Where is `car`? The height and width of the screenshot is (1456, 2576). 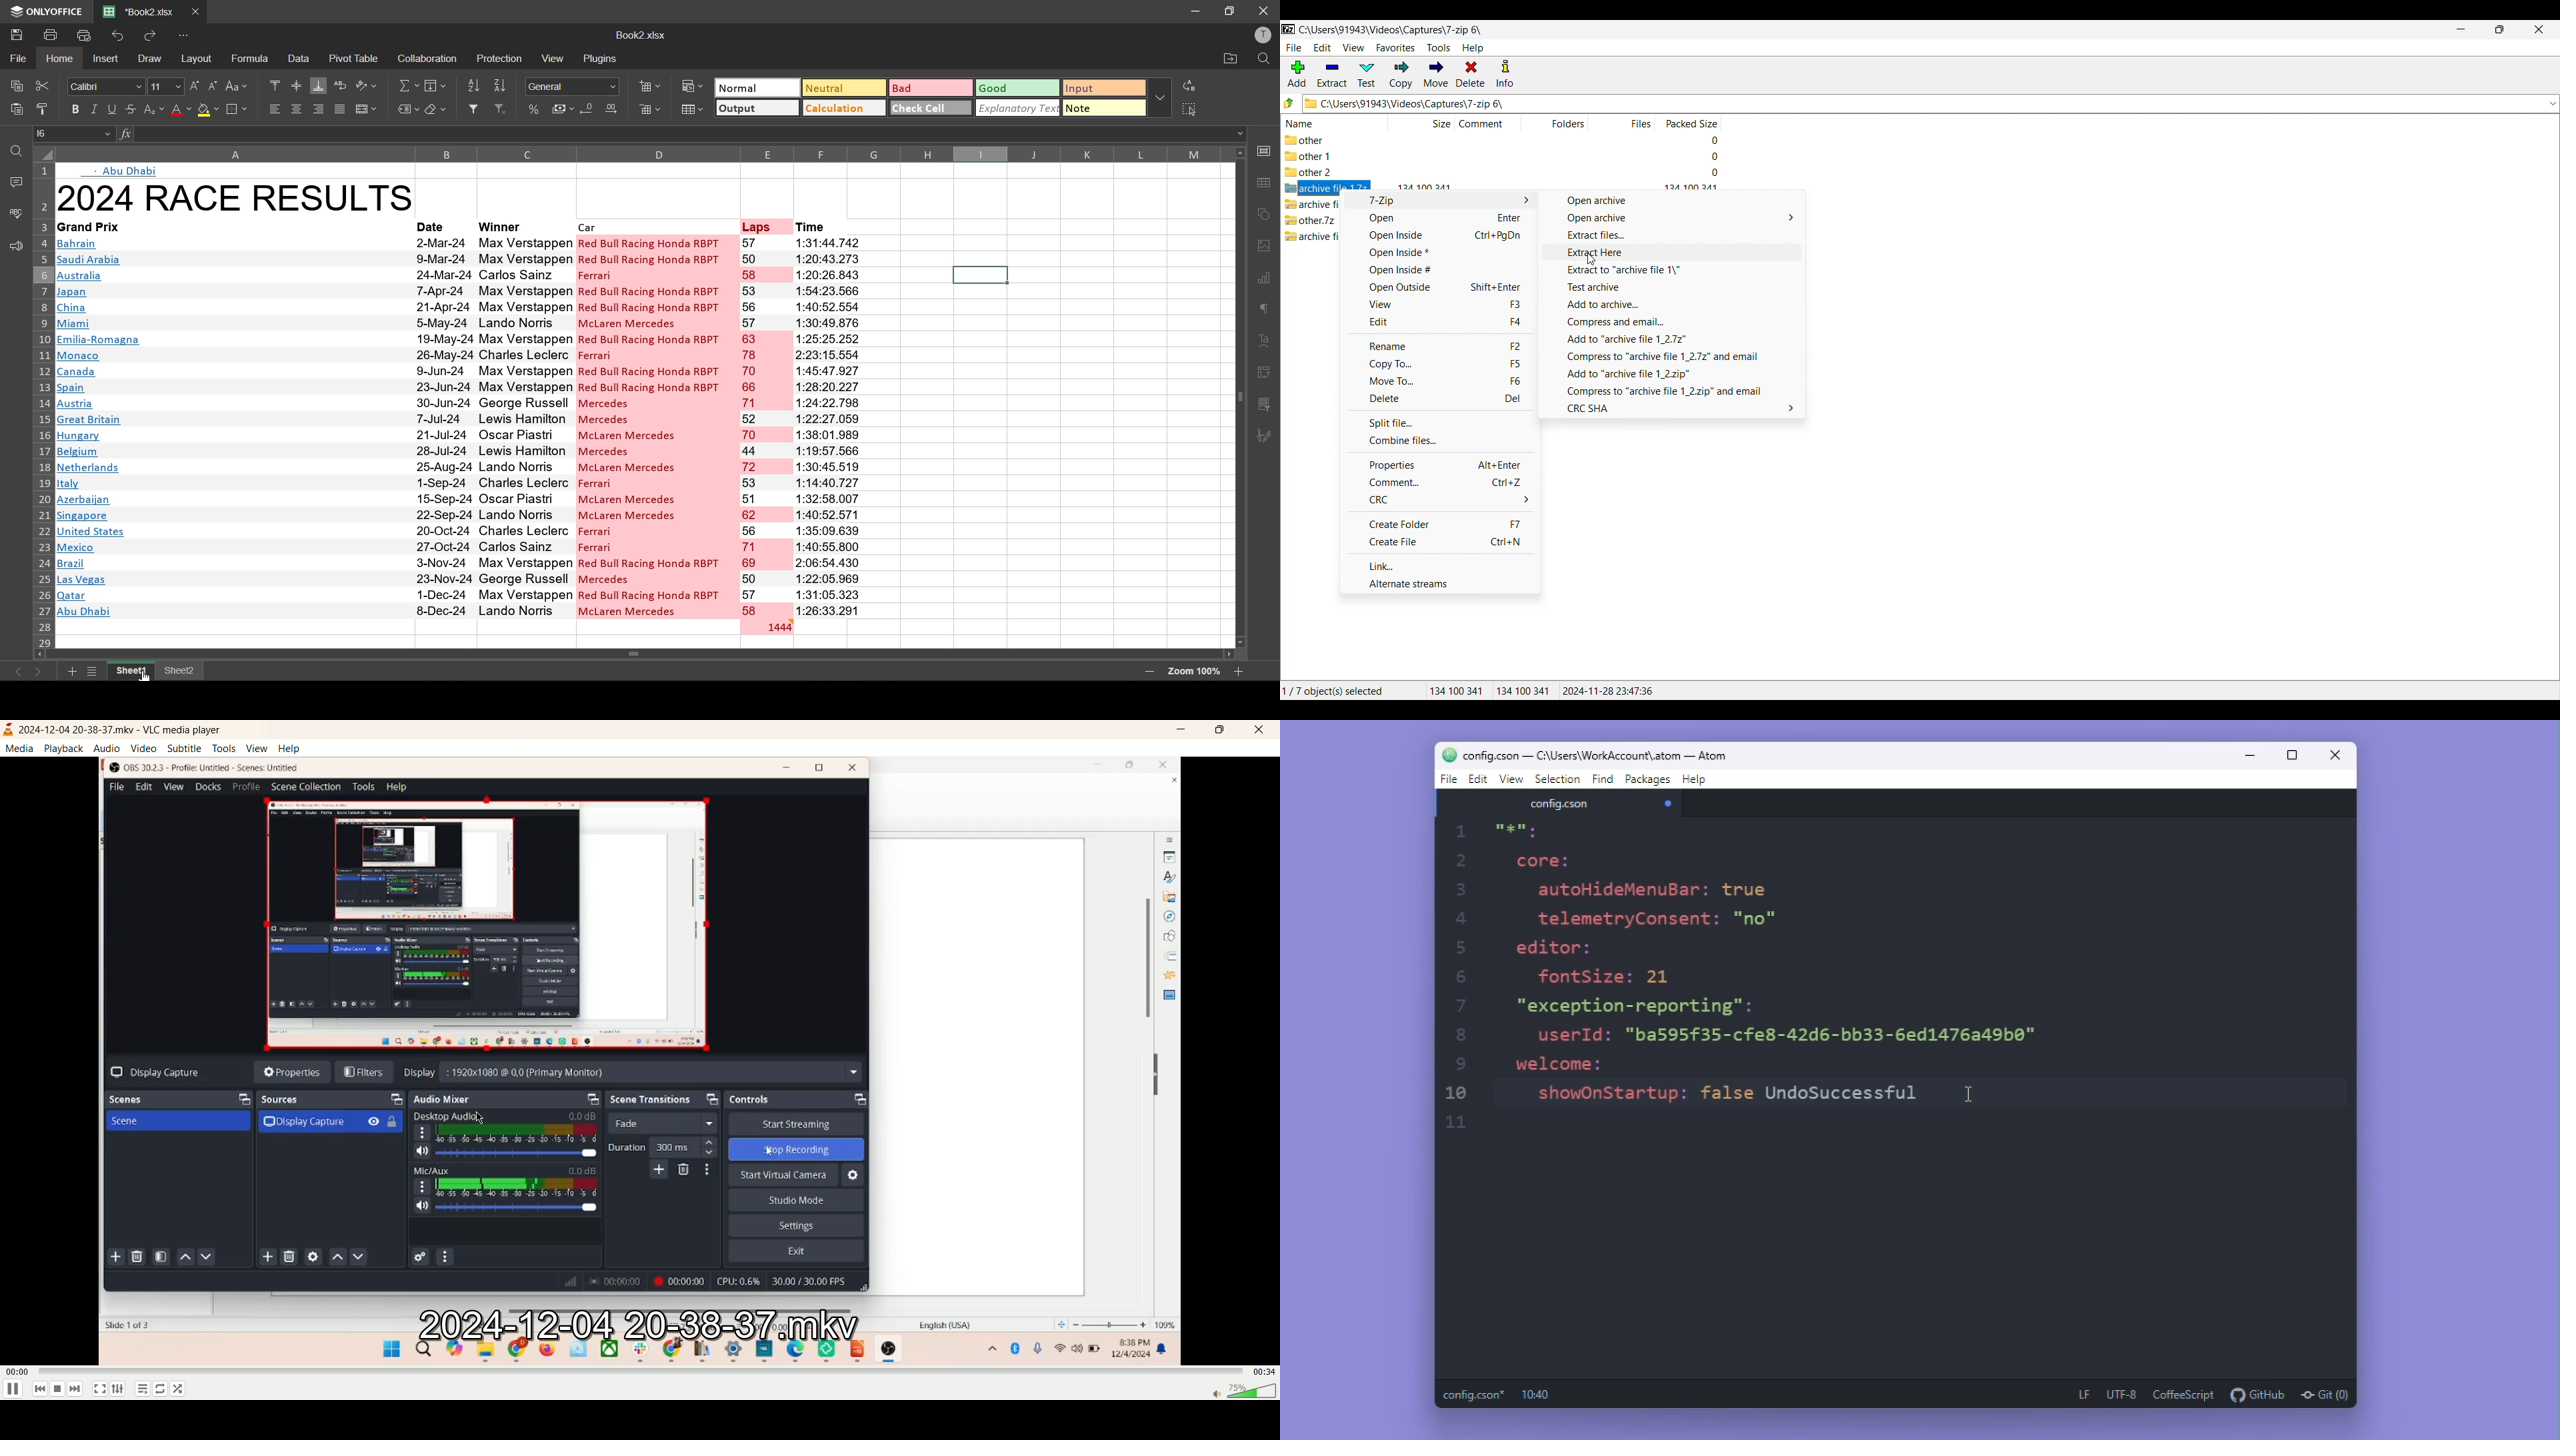
car is located at coordinates (655, 225).